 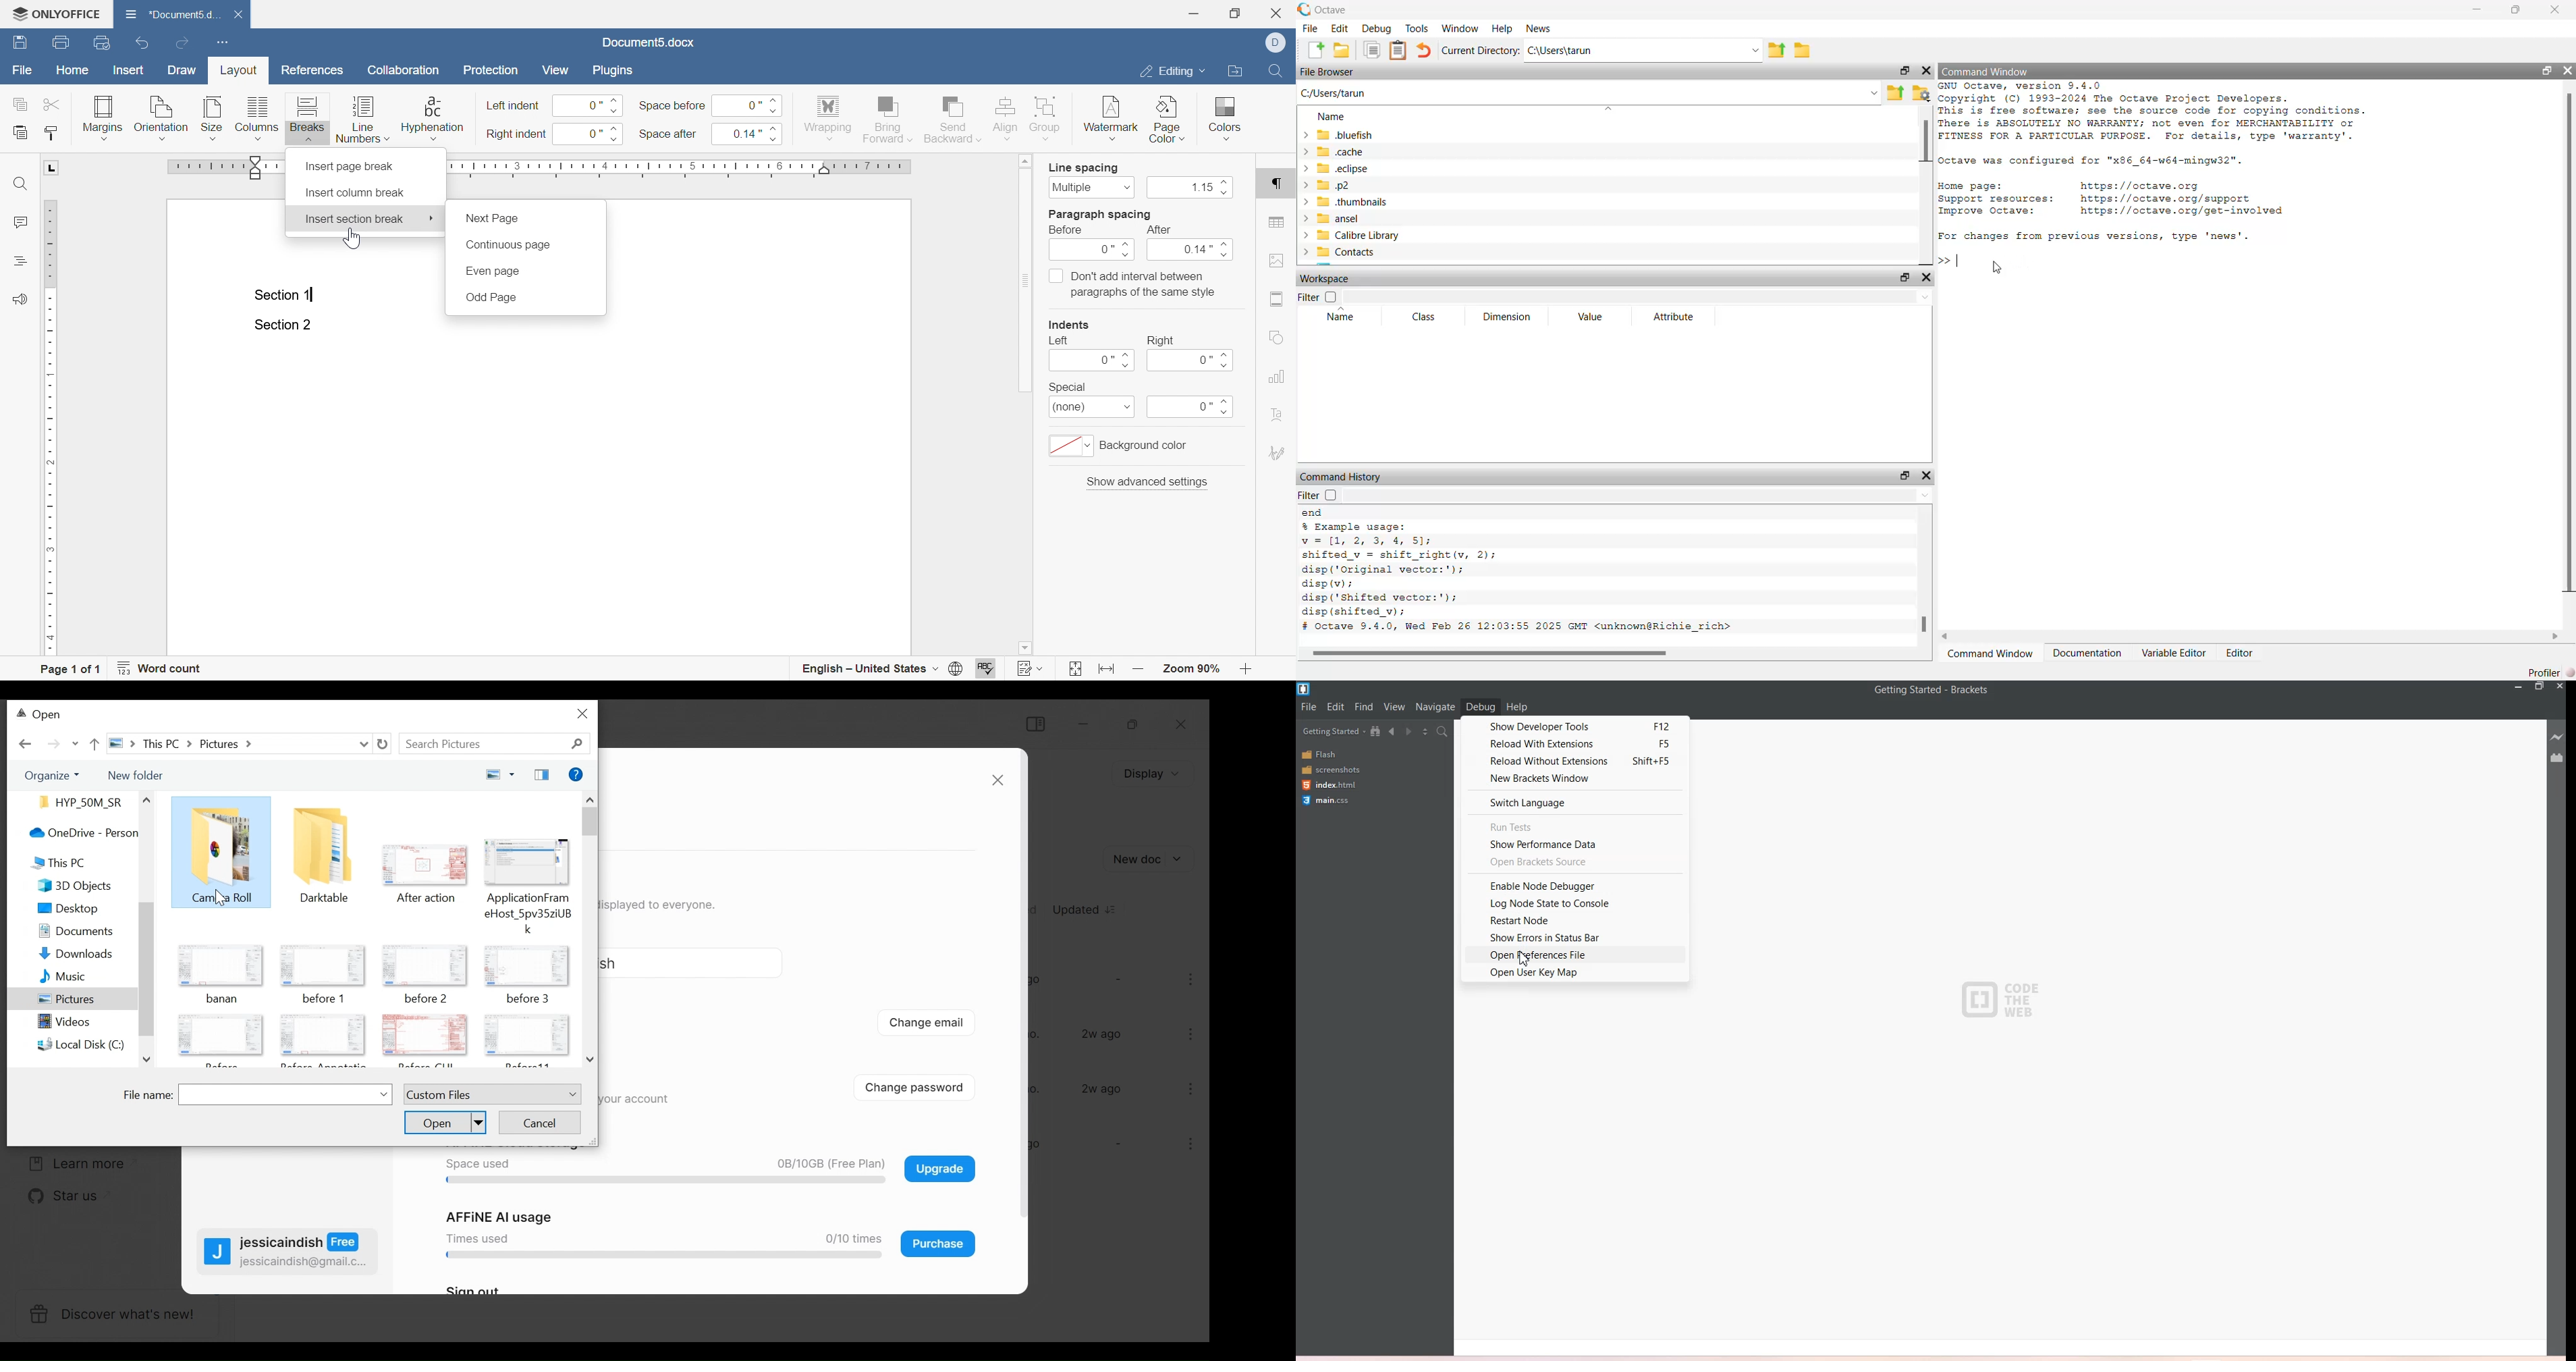 What do you see at coordinates (1408, 236) in the screenshot?
I see `calibre library` at bounding box center [1408, 236].